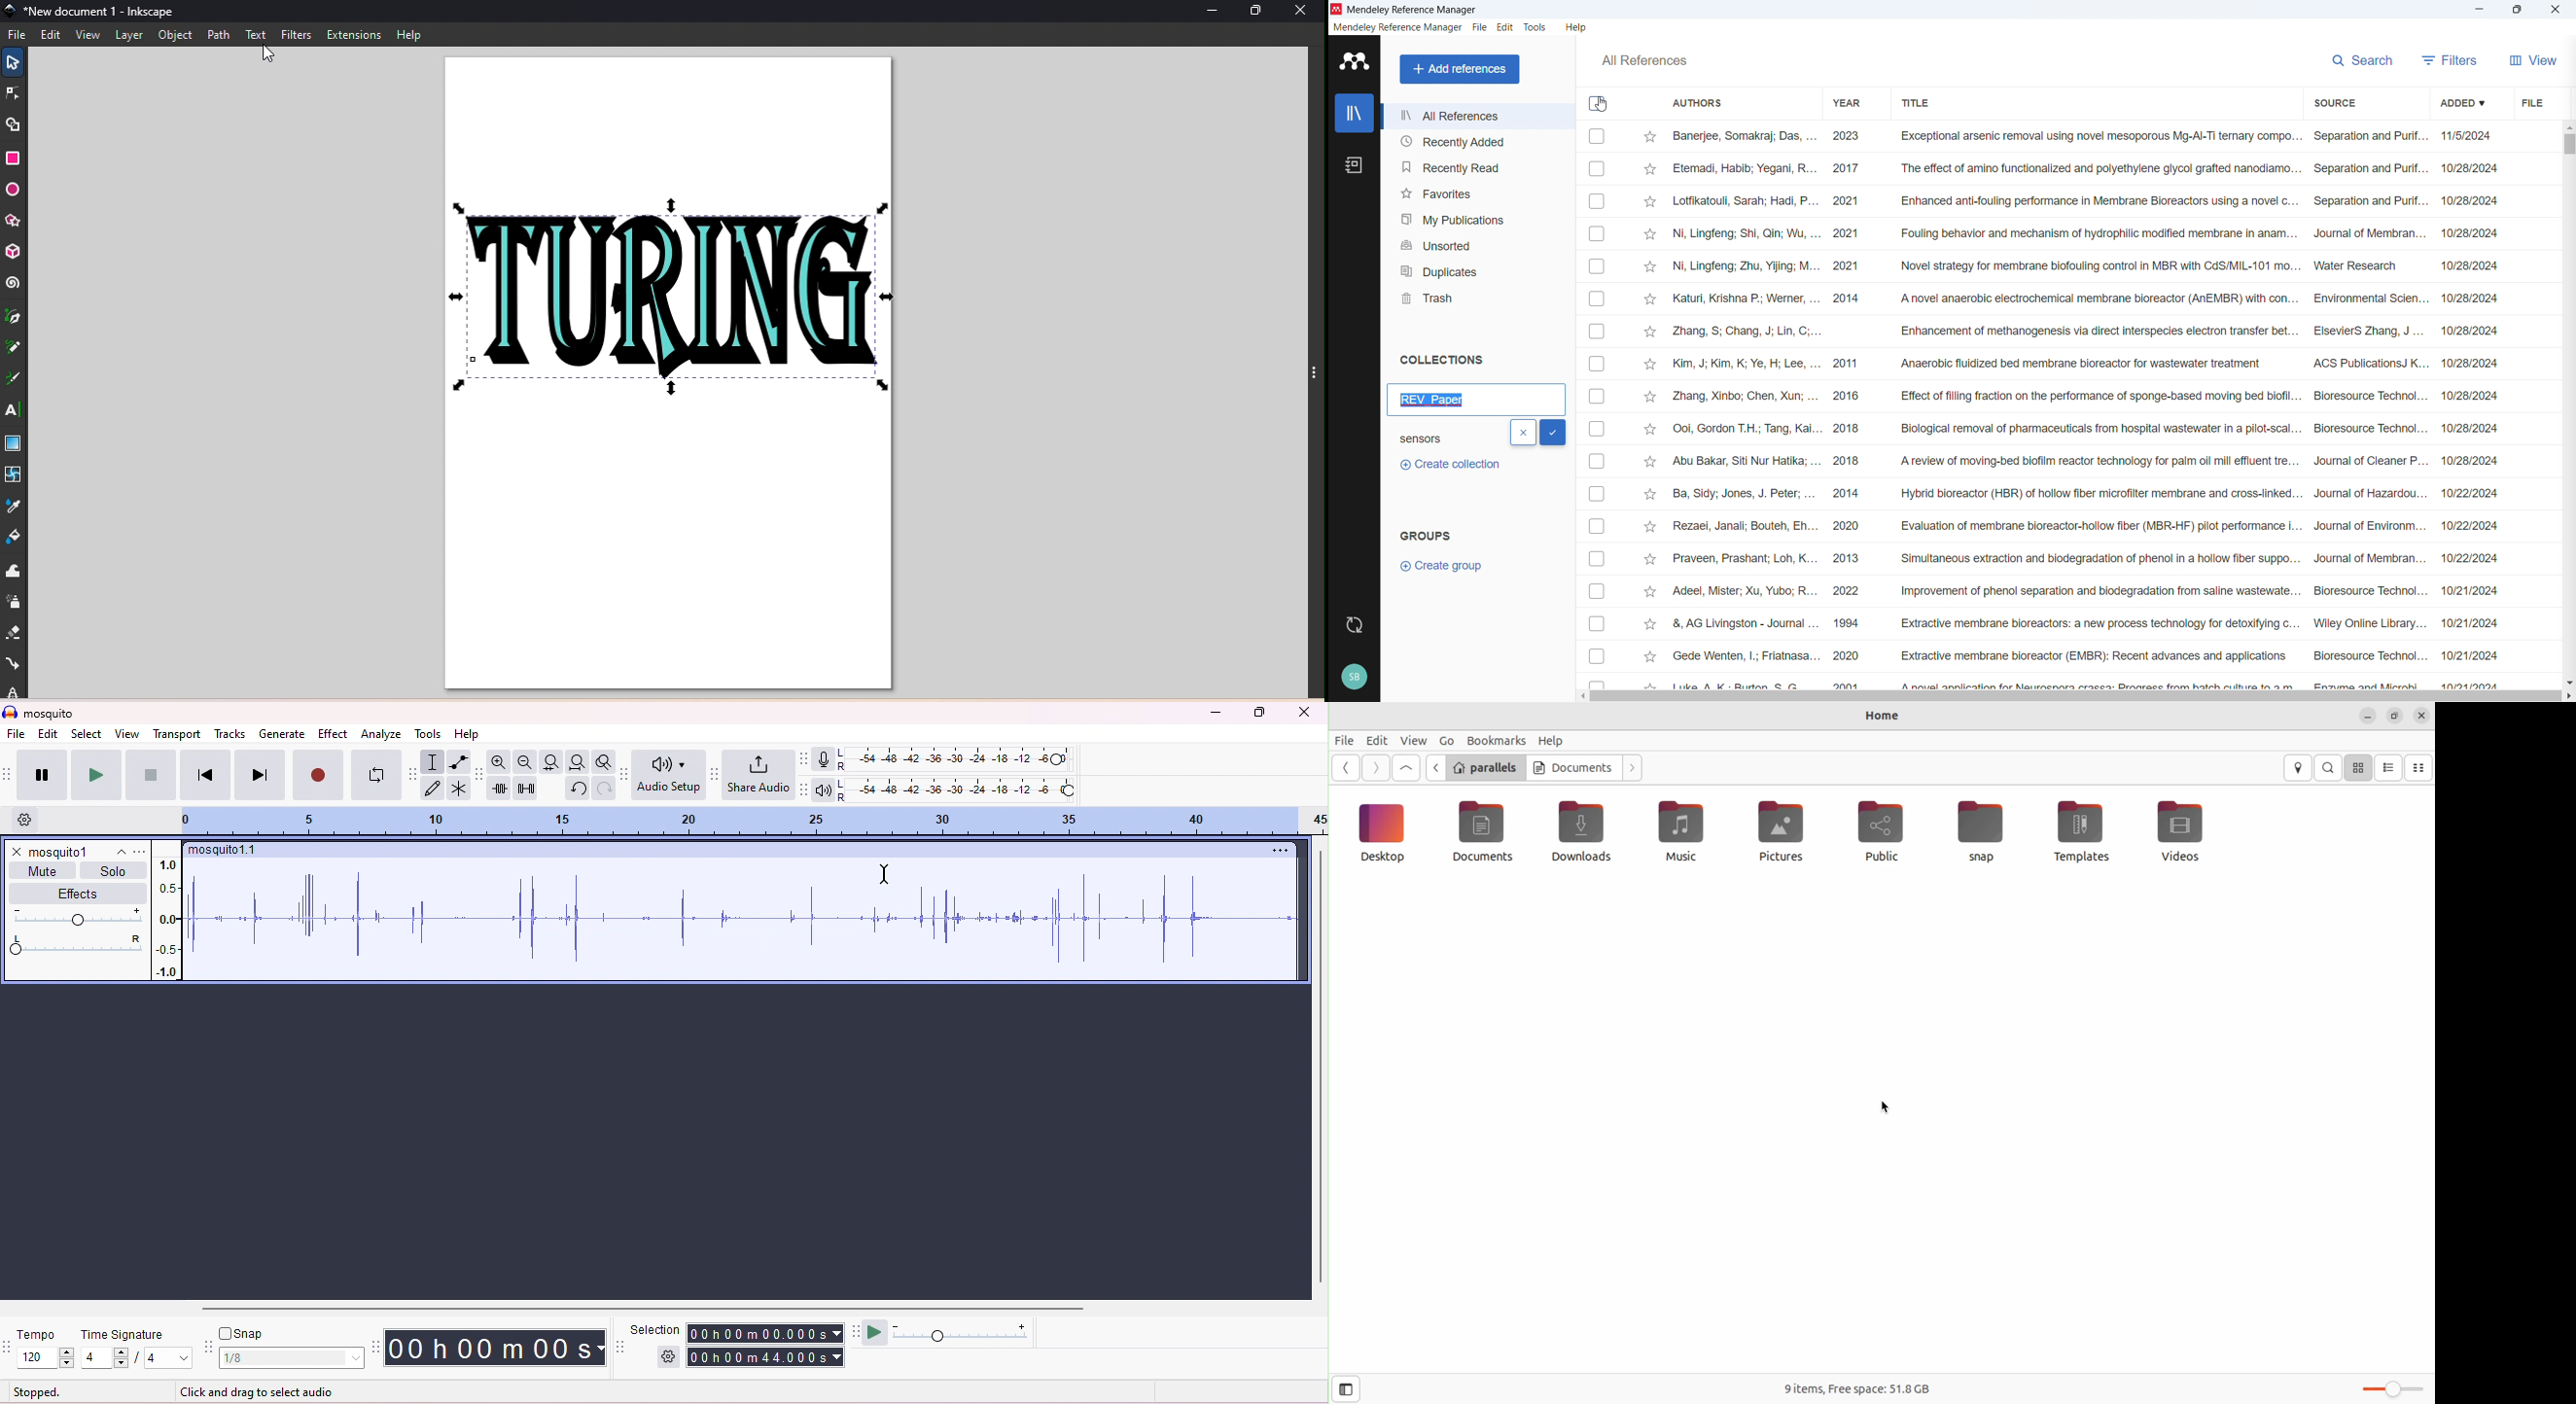  What do you see at coordinates (1523, 432) in the screenshot?
I see `Cross ` at bounding box center [1523, 432].